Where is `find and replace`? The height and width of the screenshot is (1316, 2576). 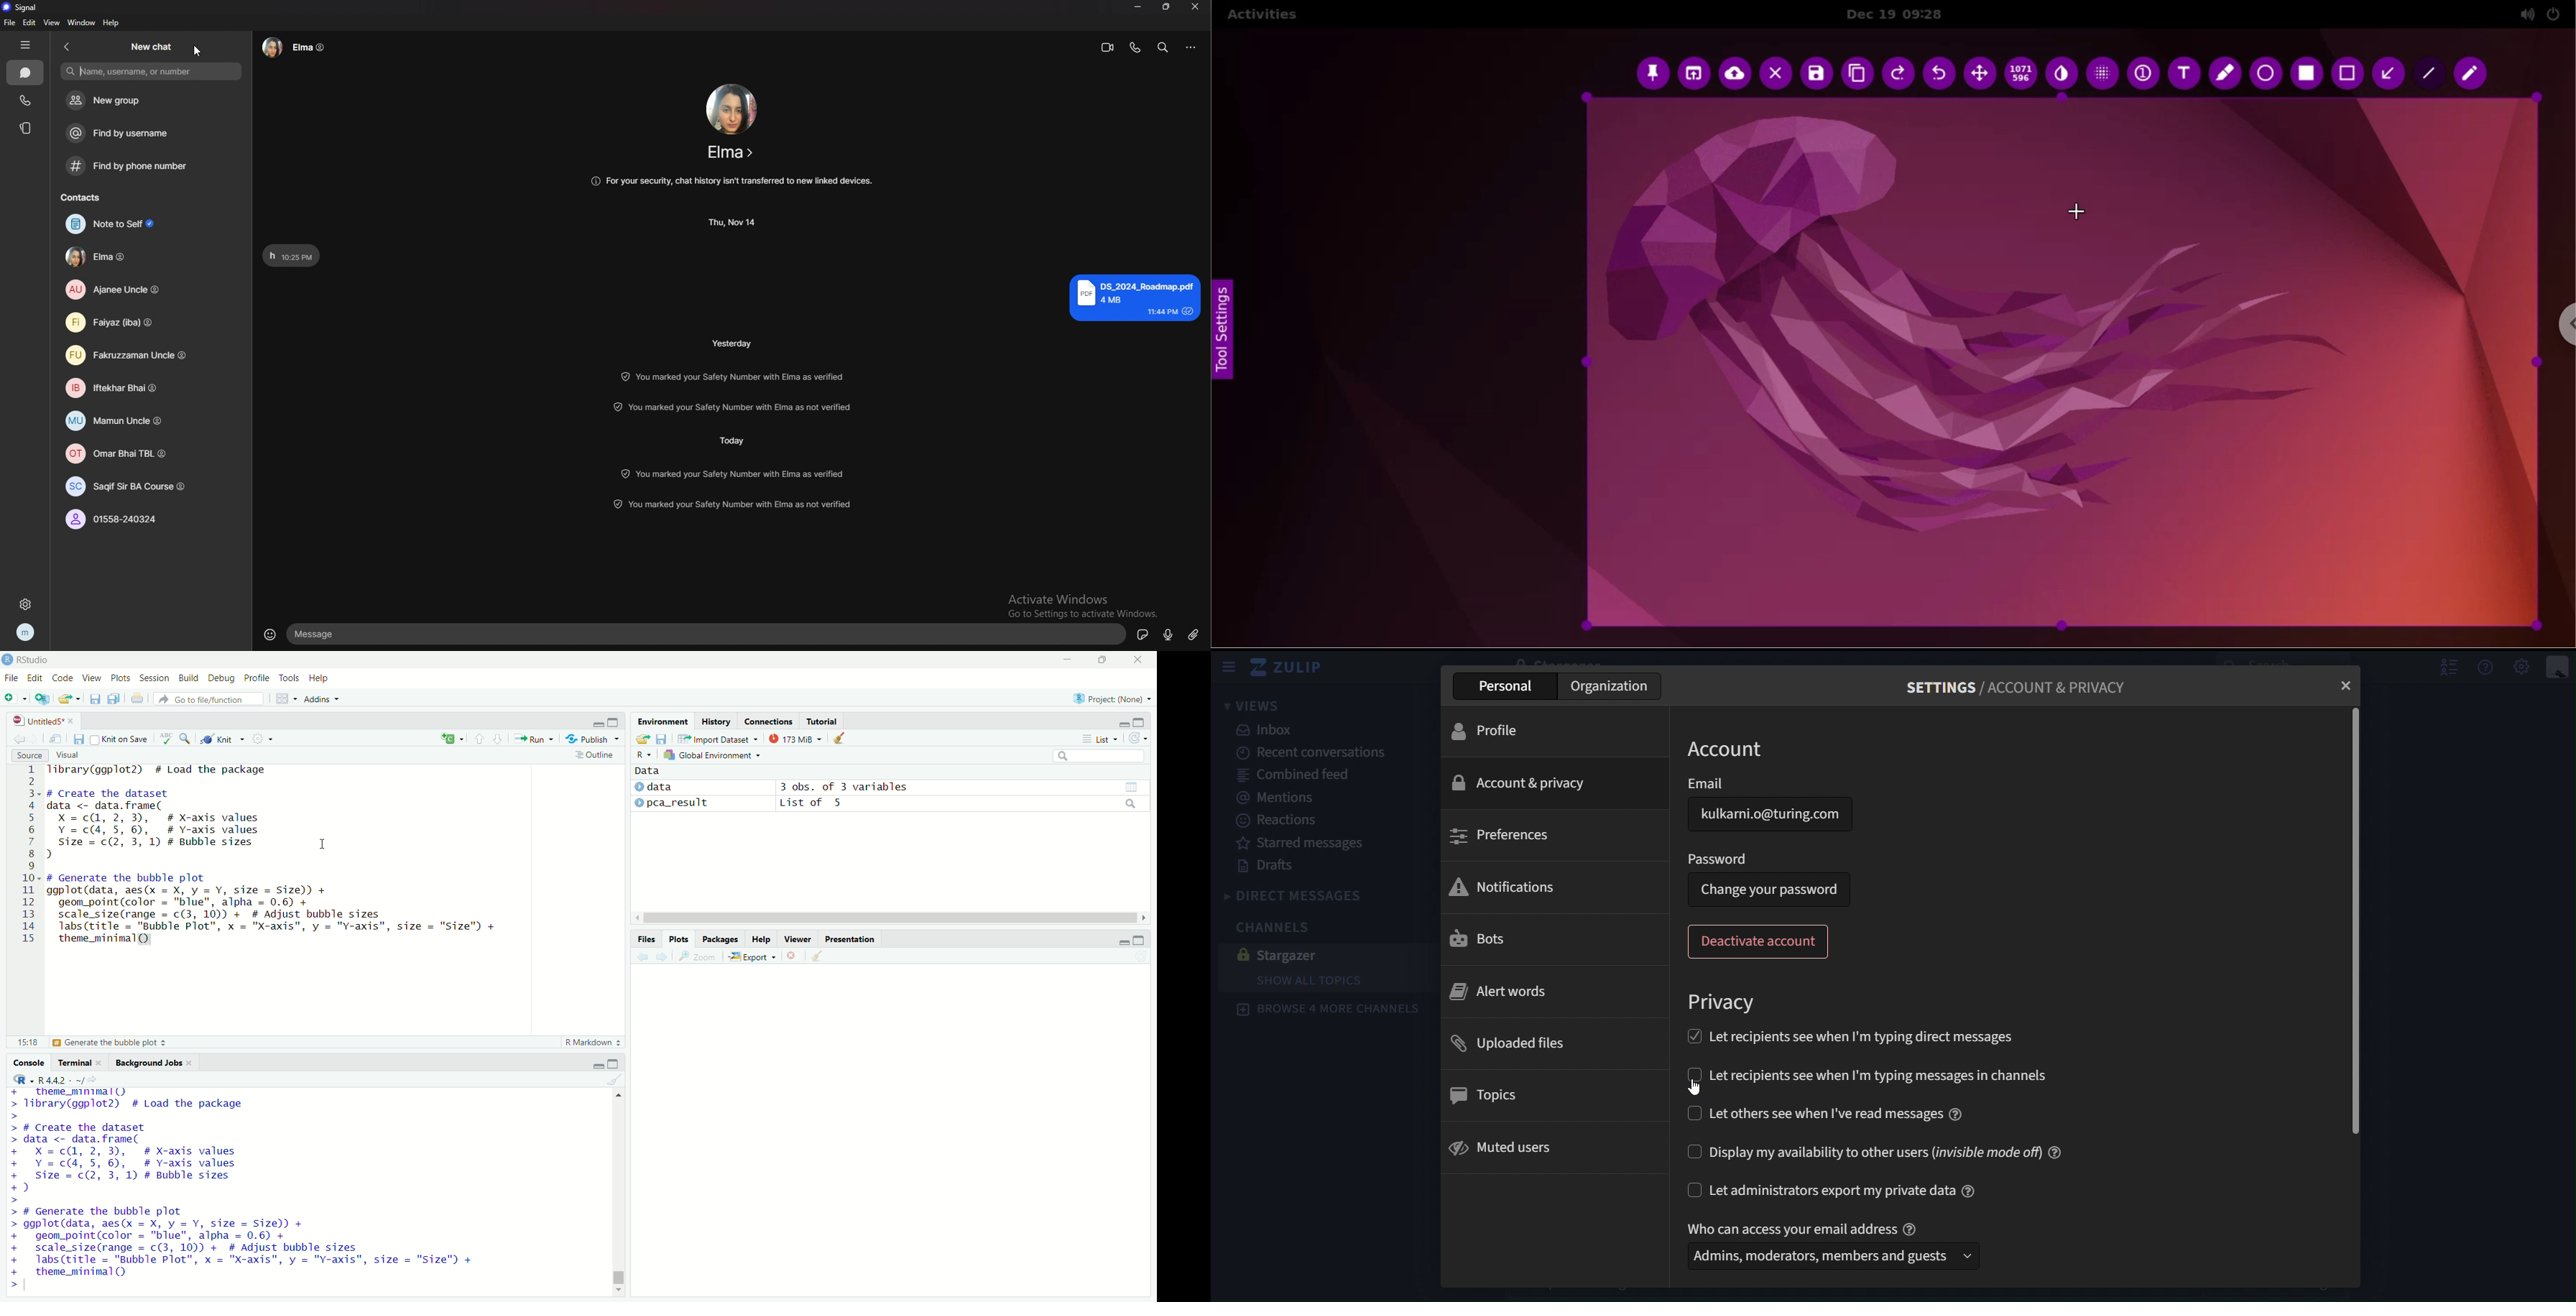
find and replace is located at coordinates (186, 737).